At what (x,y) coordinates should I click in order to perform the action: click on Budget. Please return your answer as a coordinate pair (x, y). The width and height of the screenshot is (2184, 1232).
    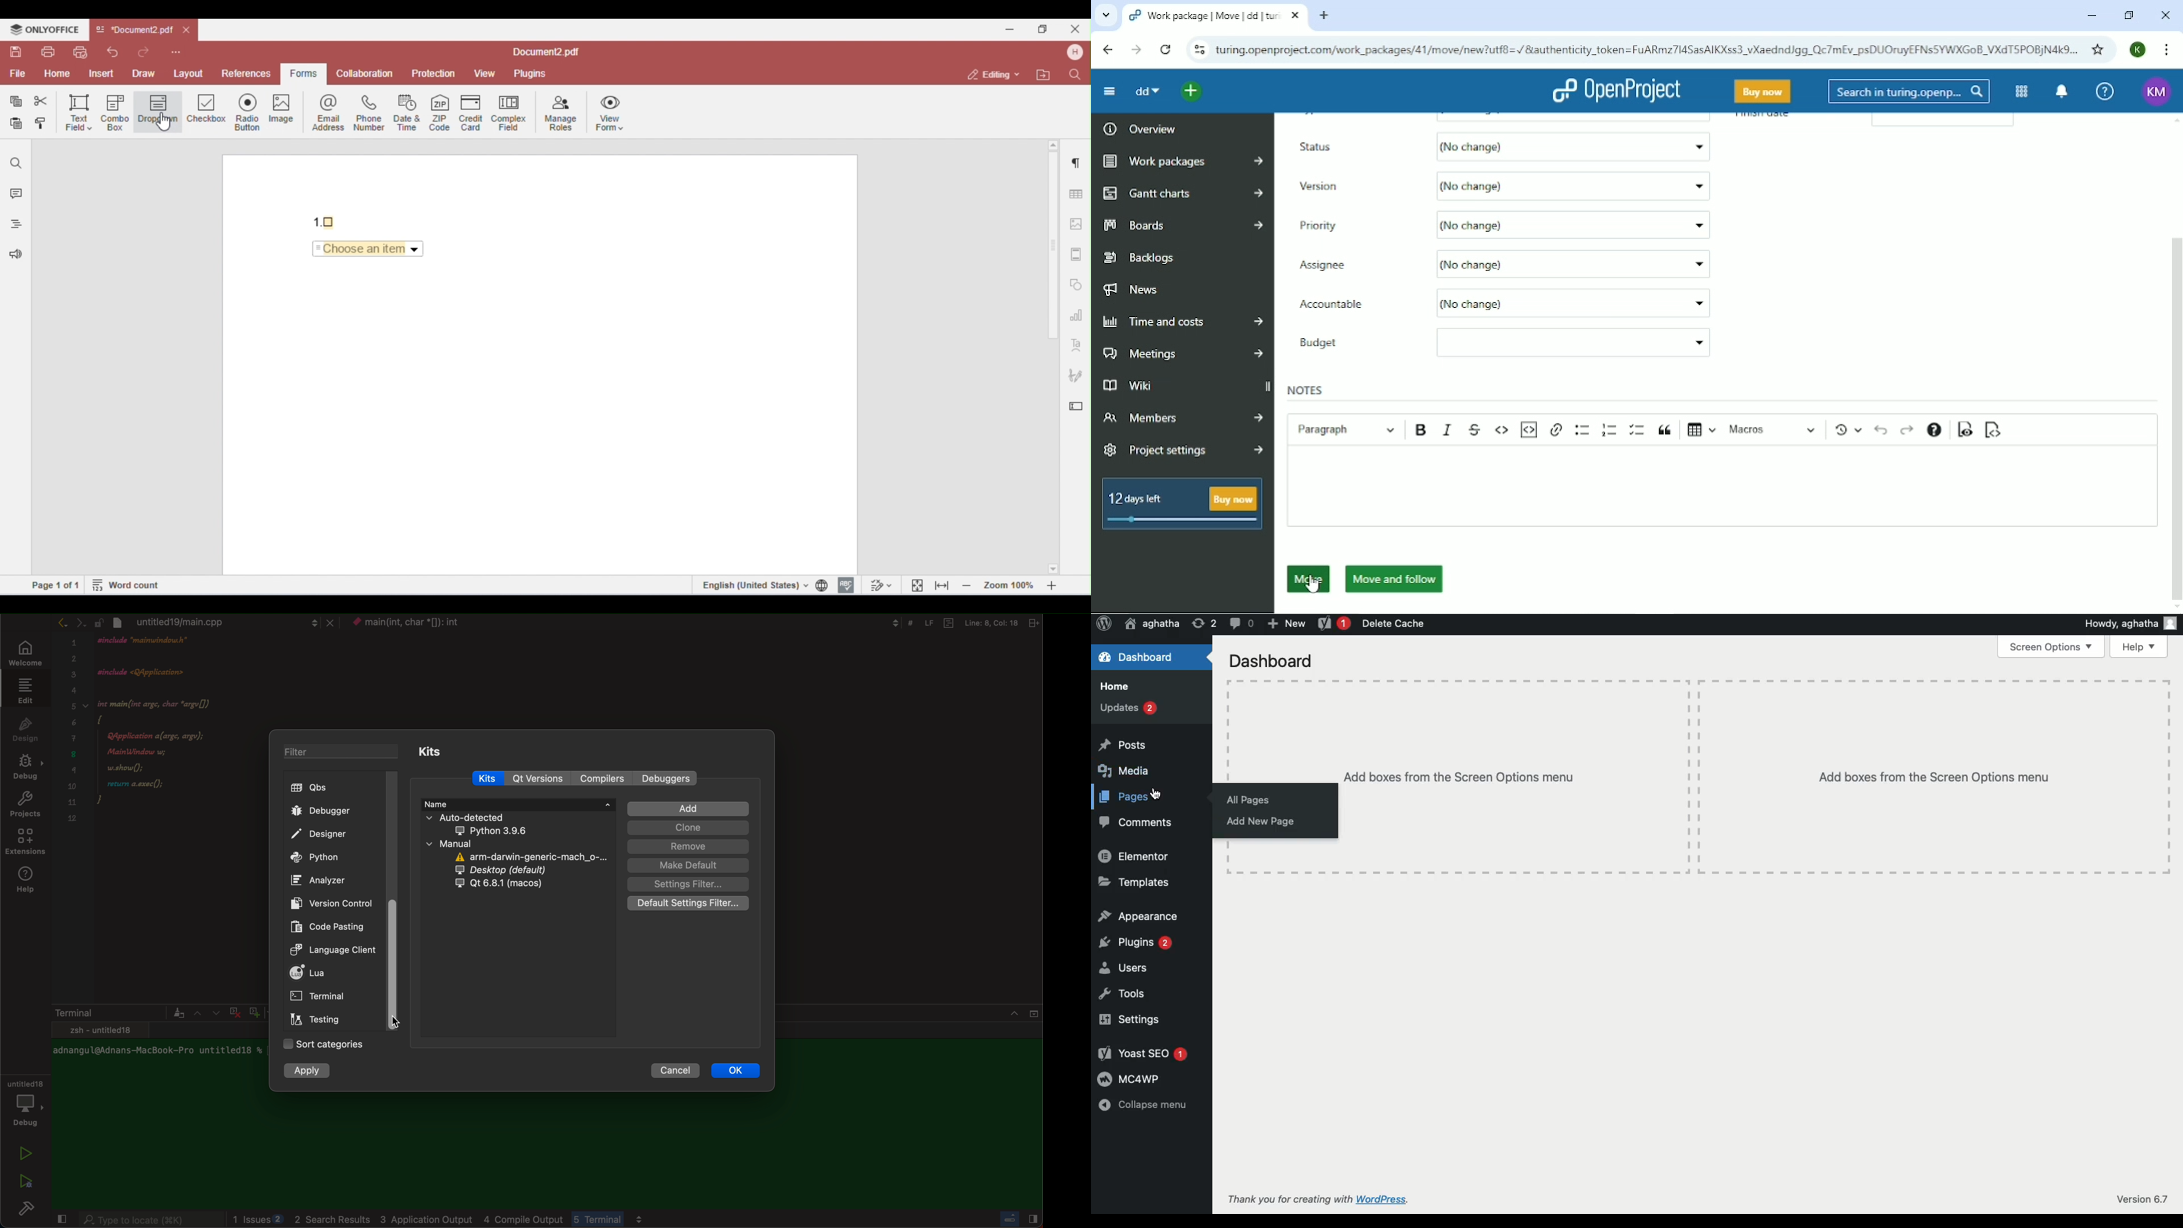
    Looking at the image, I should click on (1323, 342).